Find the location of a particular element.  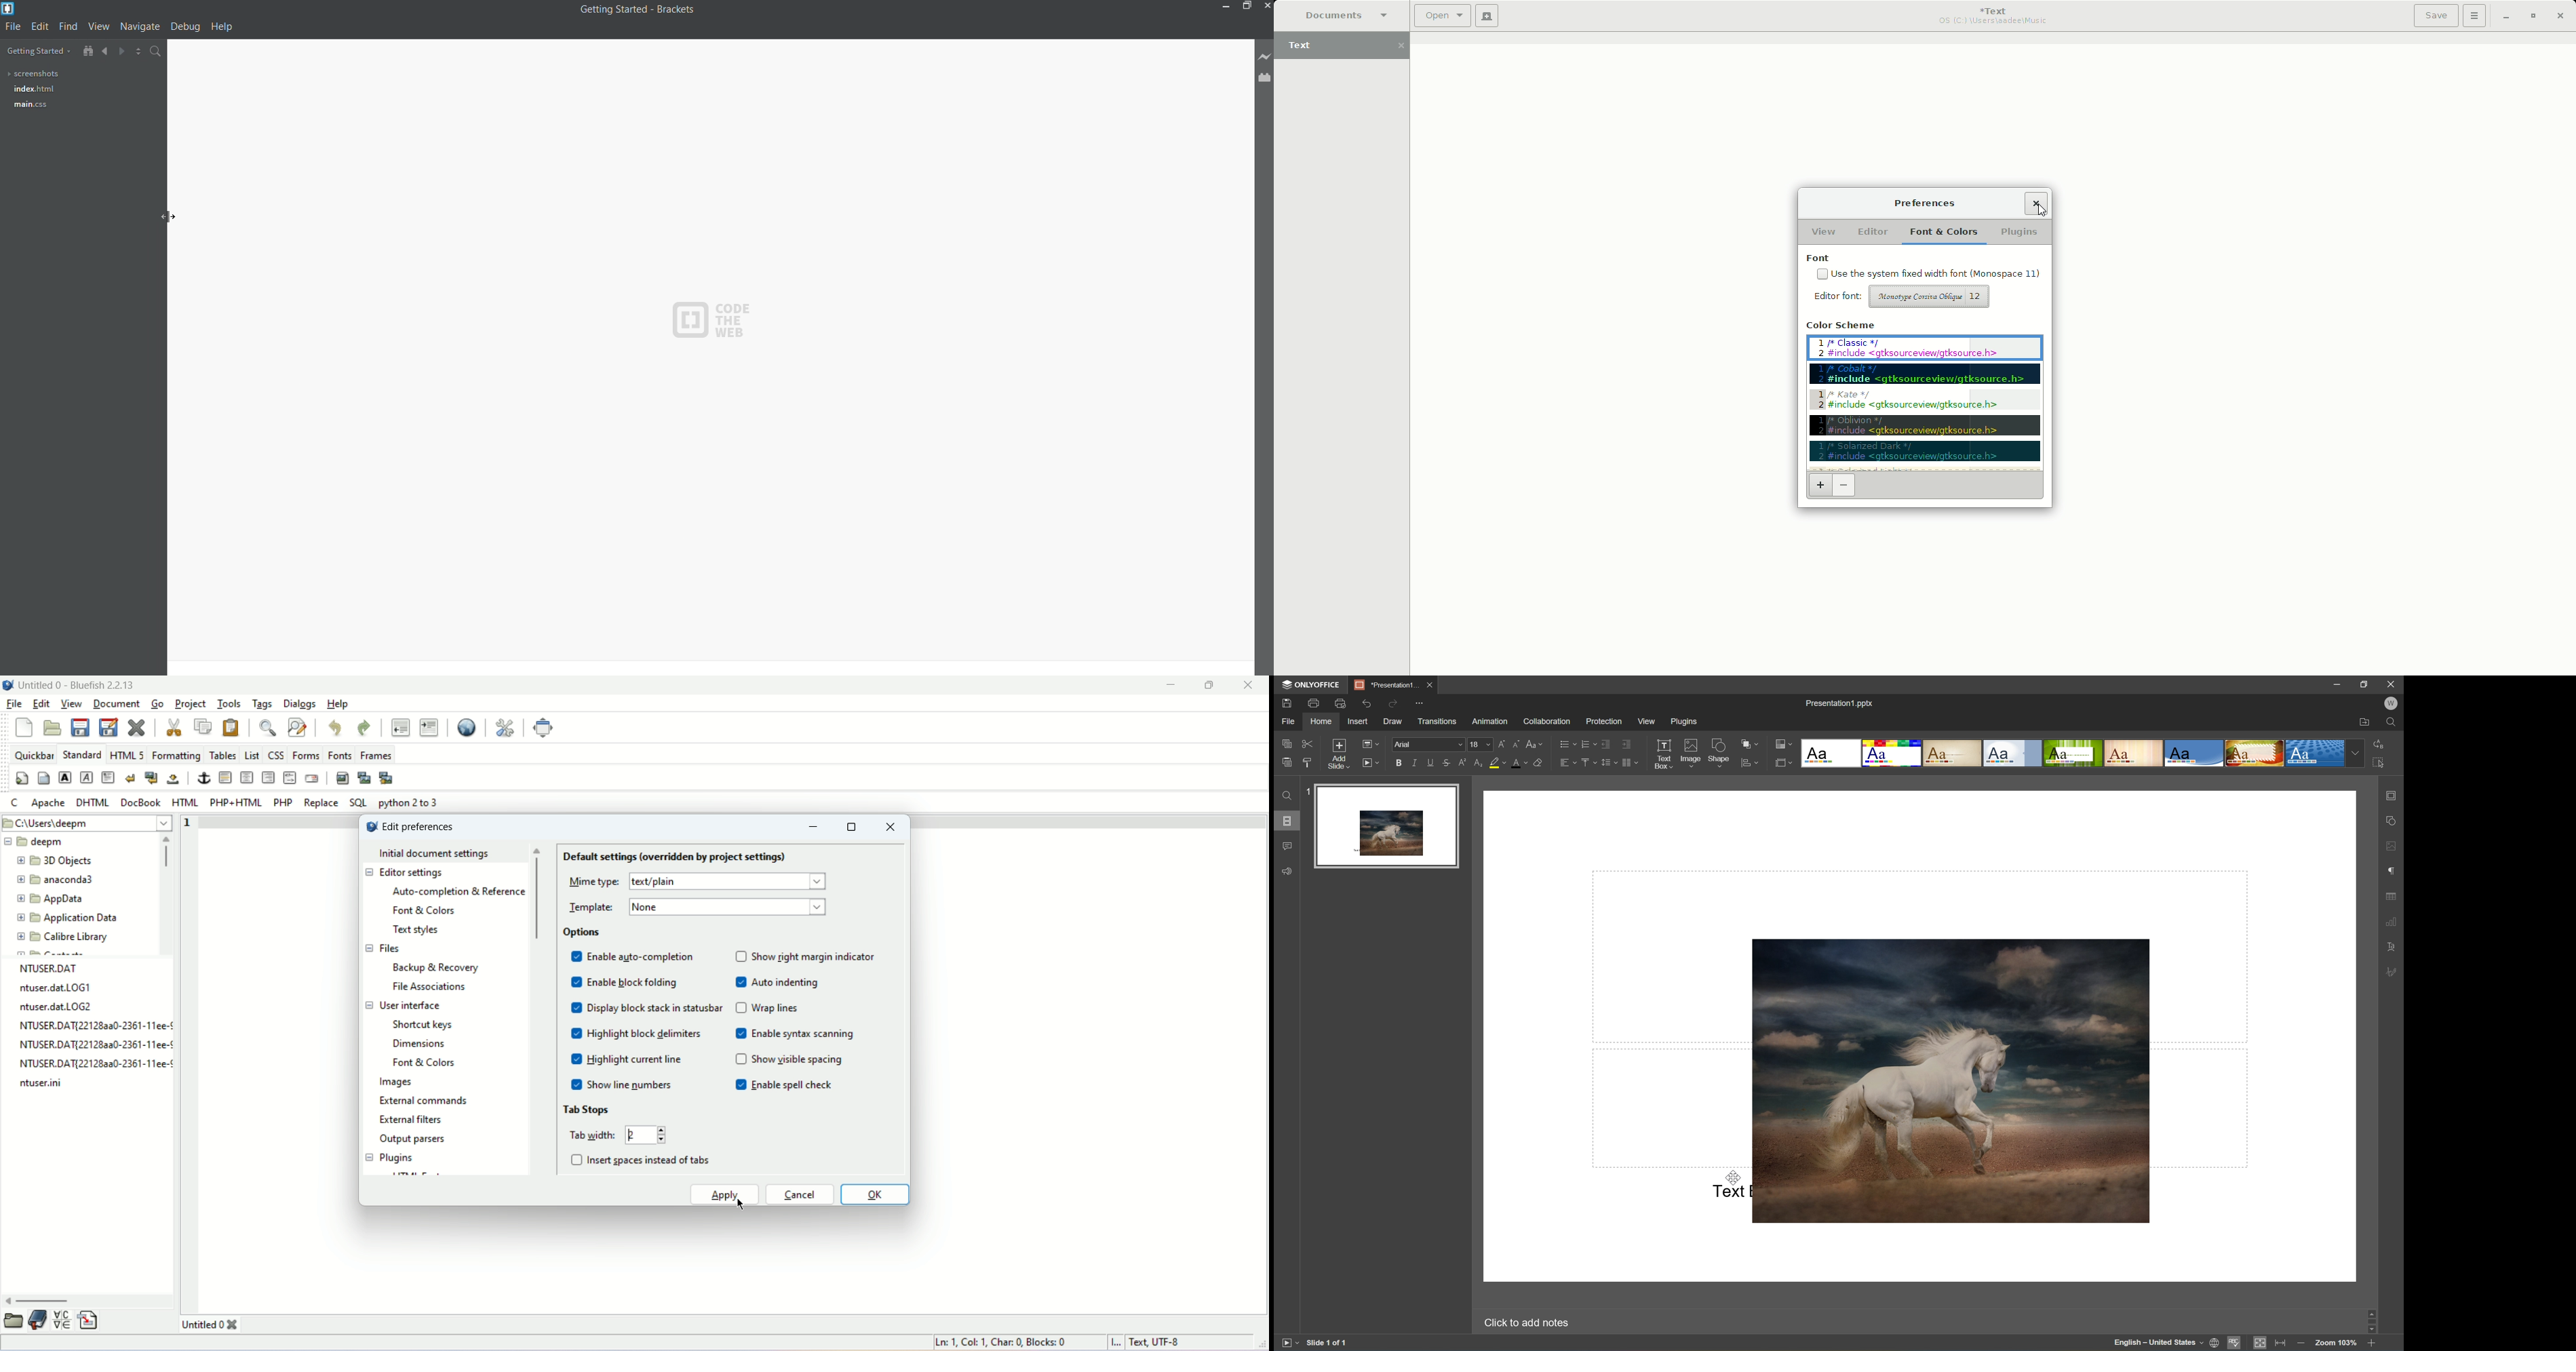

Paste is located at coordinates (1287, 763).